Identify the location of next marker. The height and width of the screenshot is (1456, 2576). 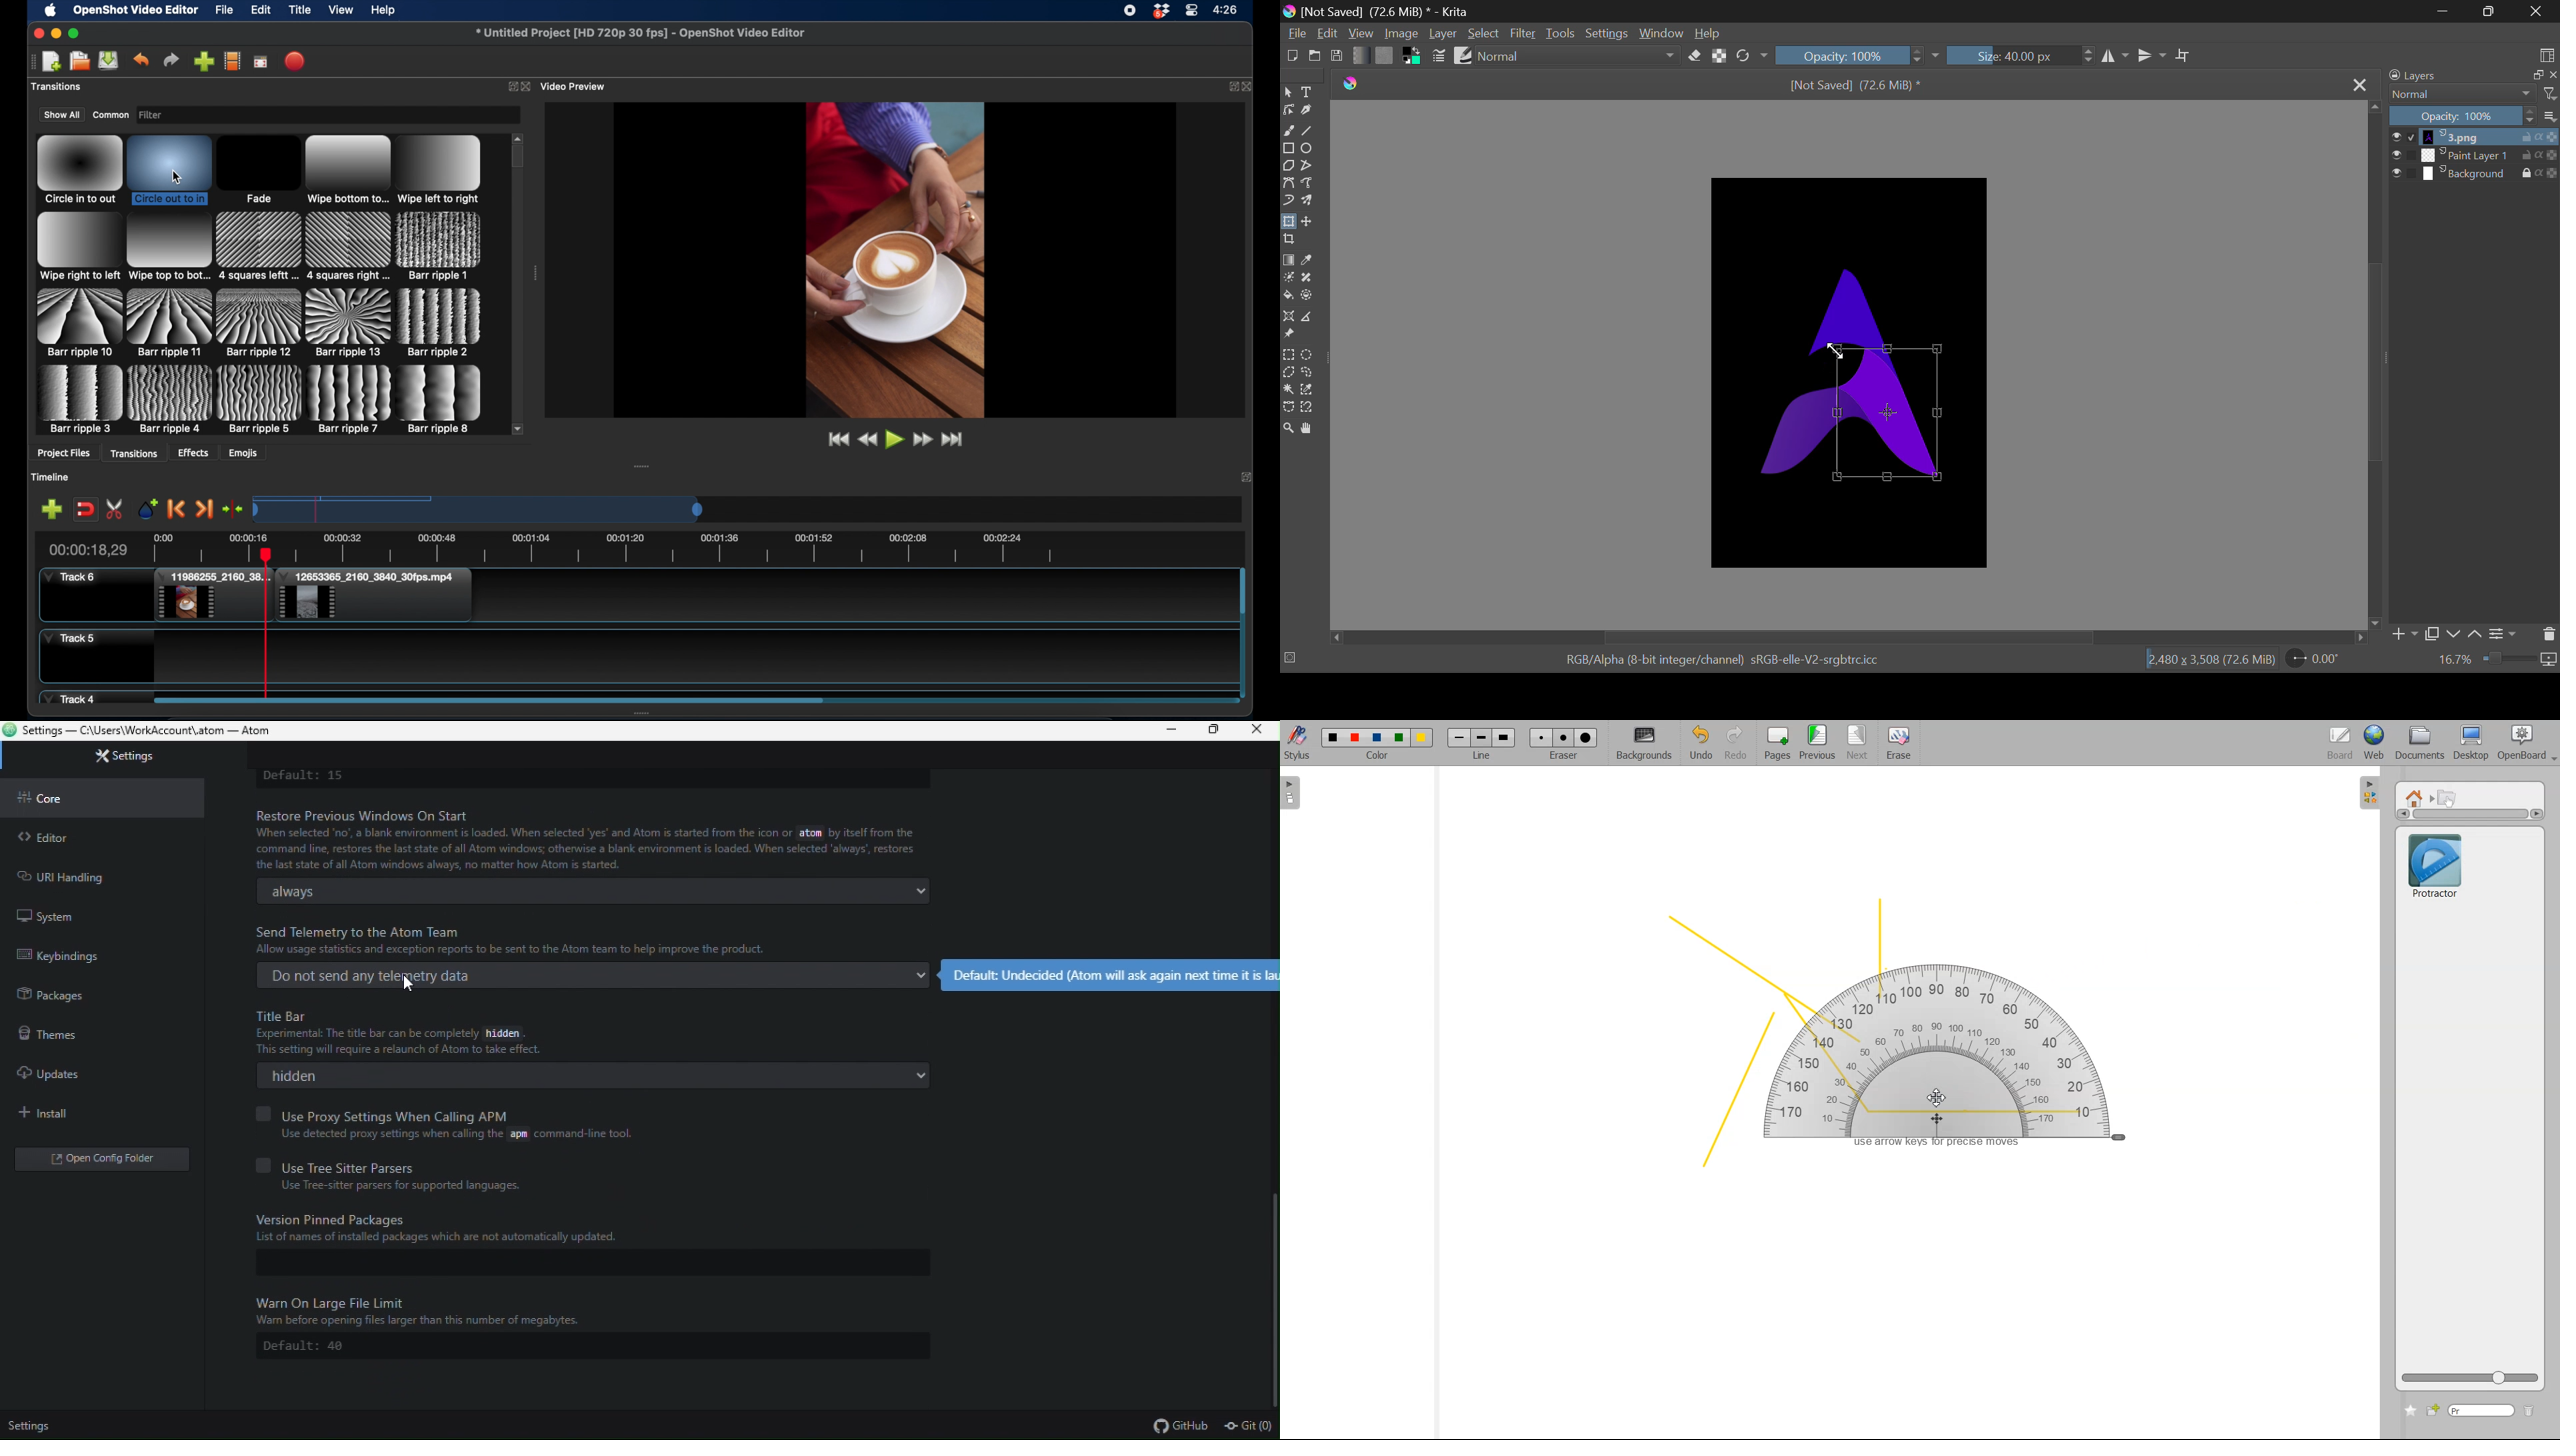
(204, 509).